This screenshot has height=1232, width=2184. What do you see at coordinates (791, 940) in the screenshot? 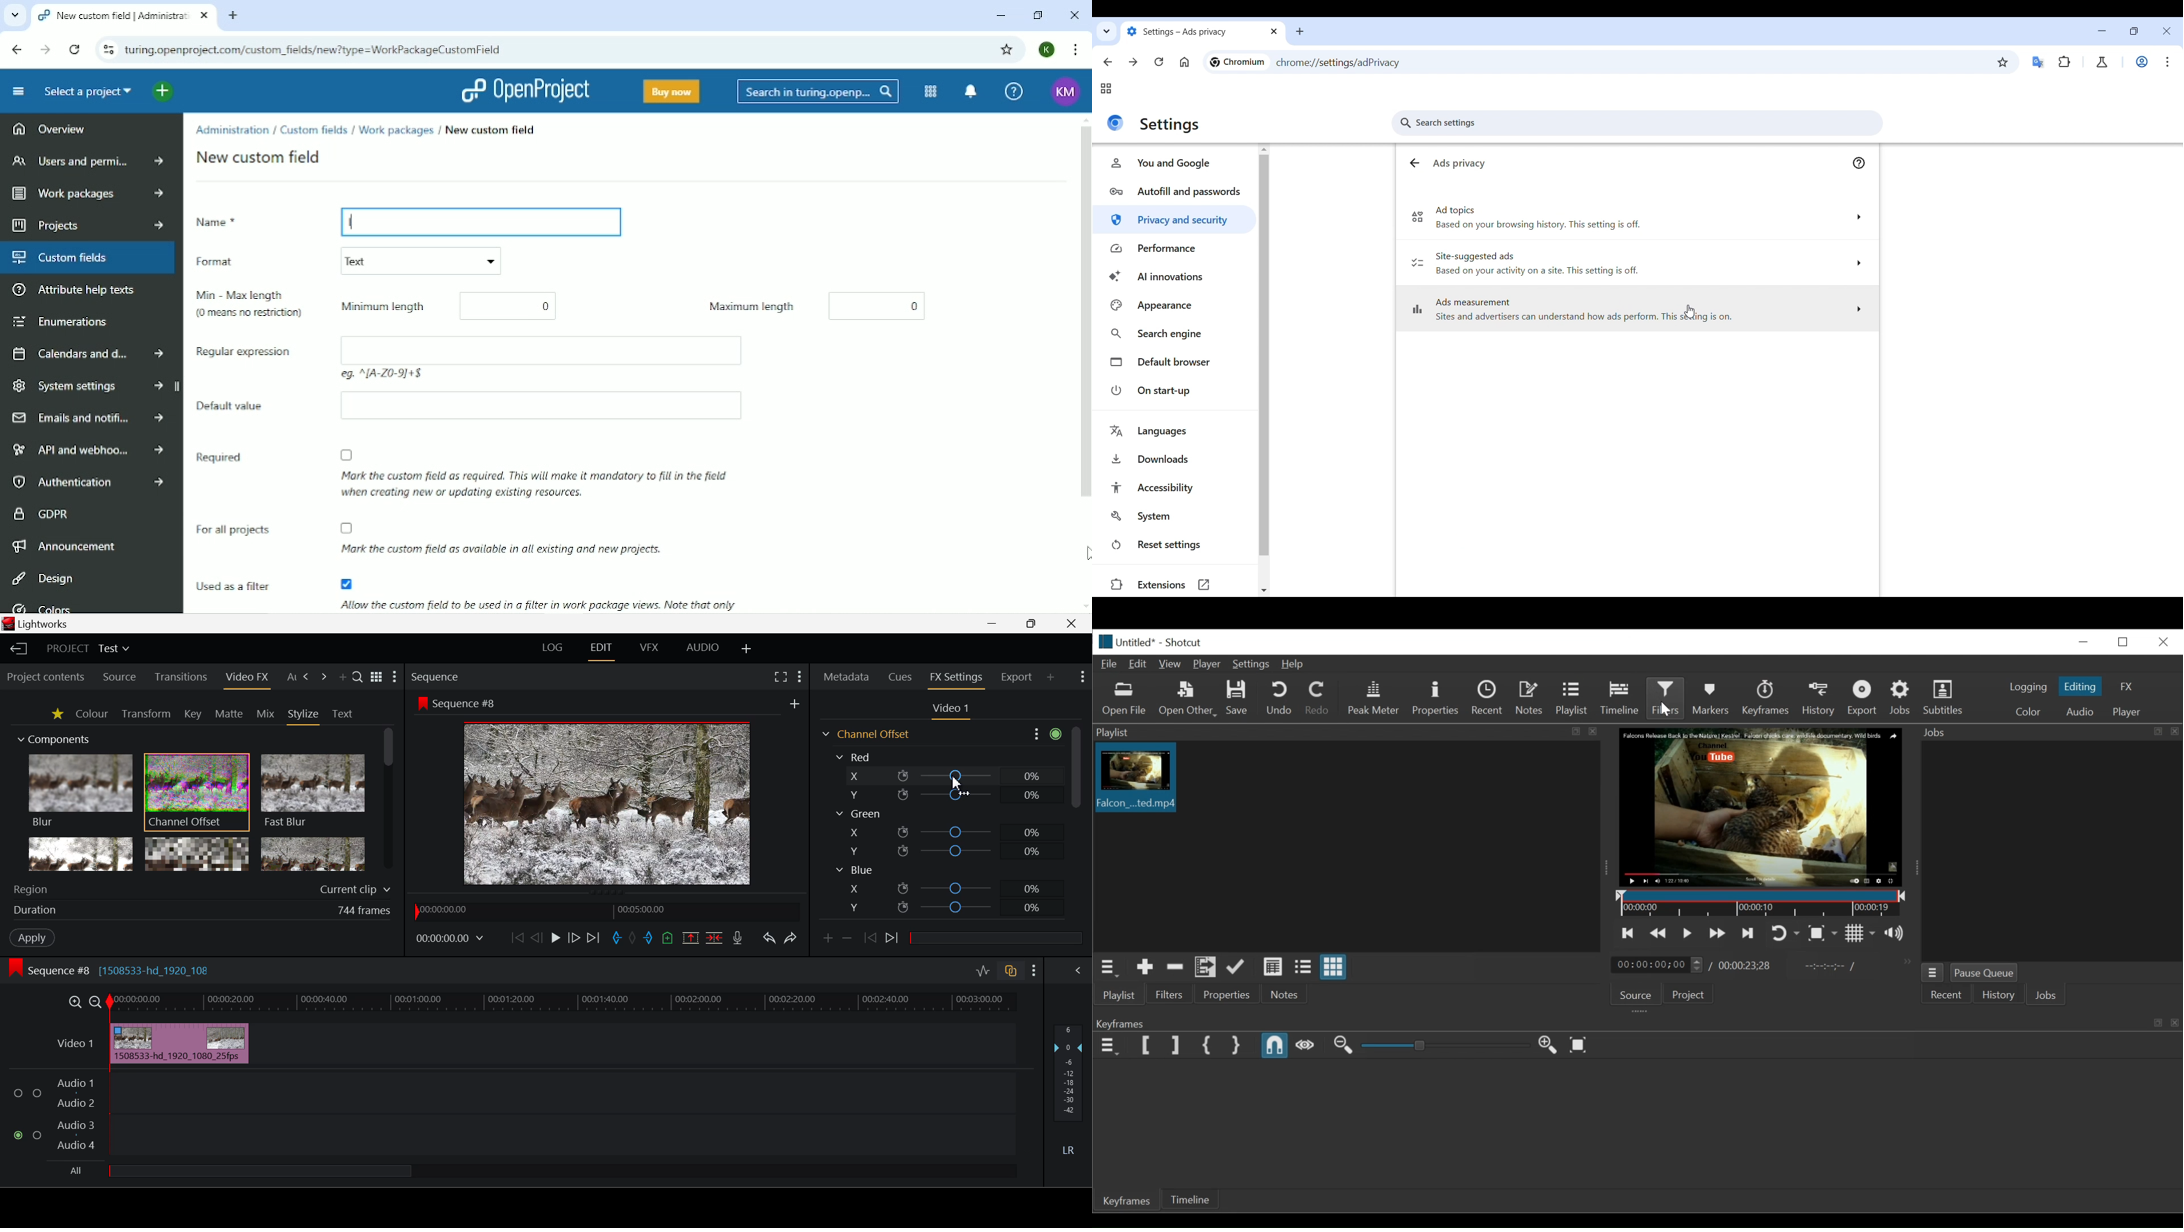
I see `Redo` at bounding box center [791, 940].